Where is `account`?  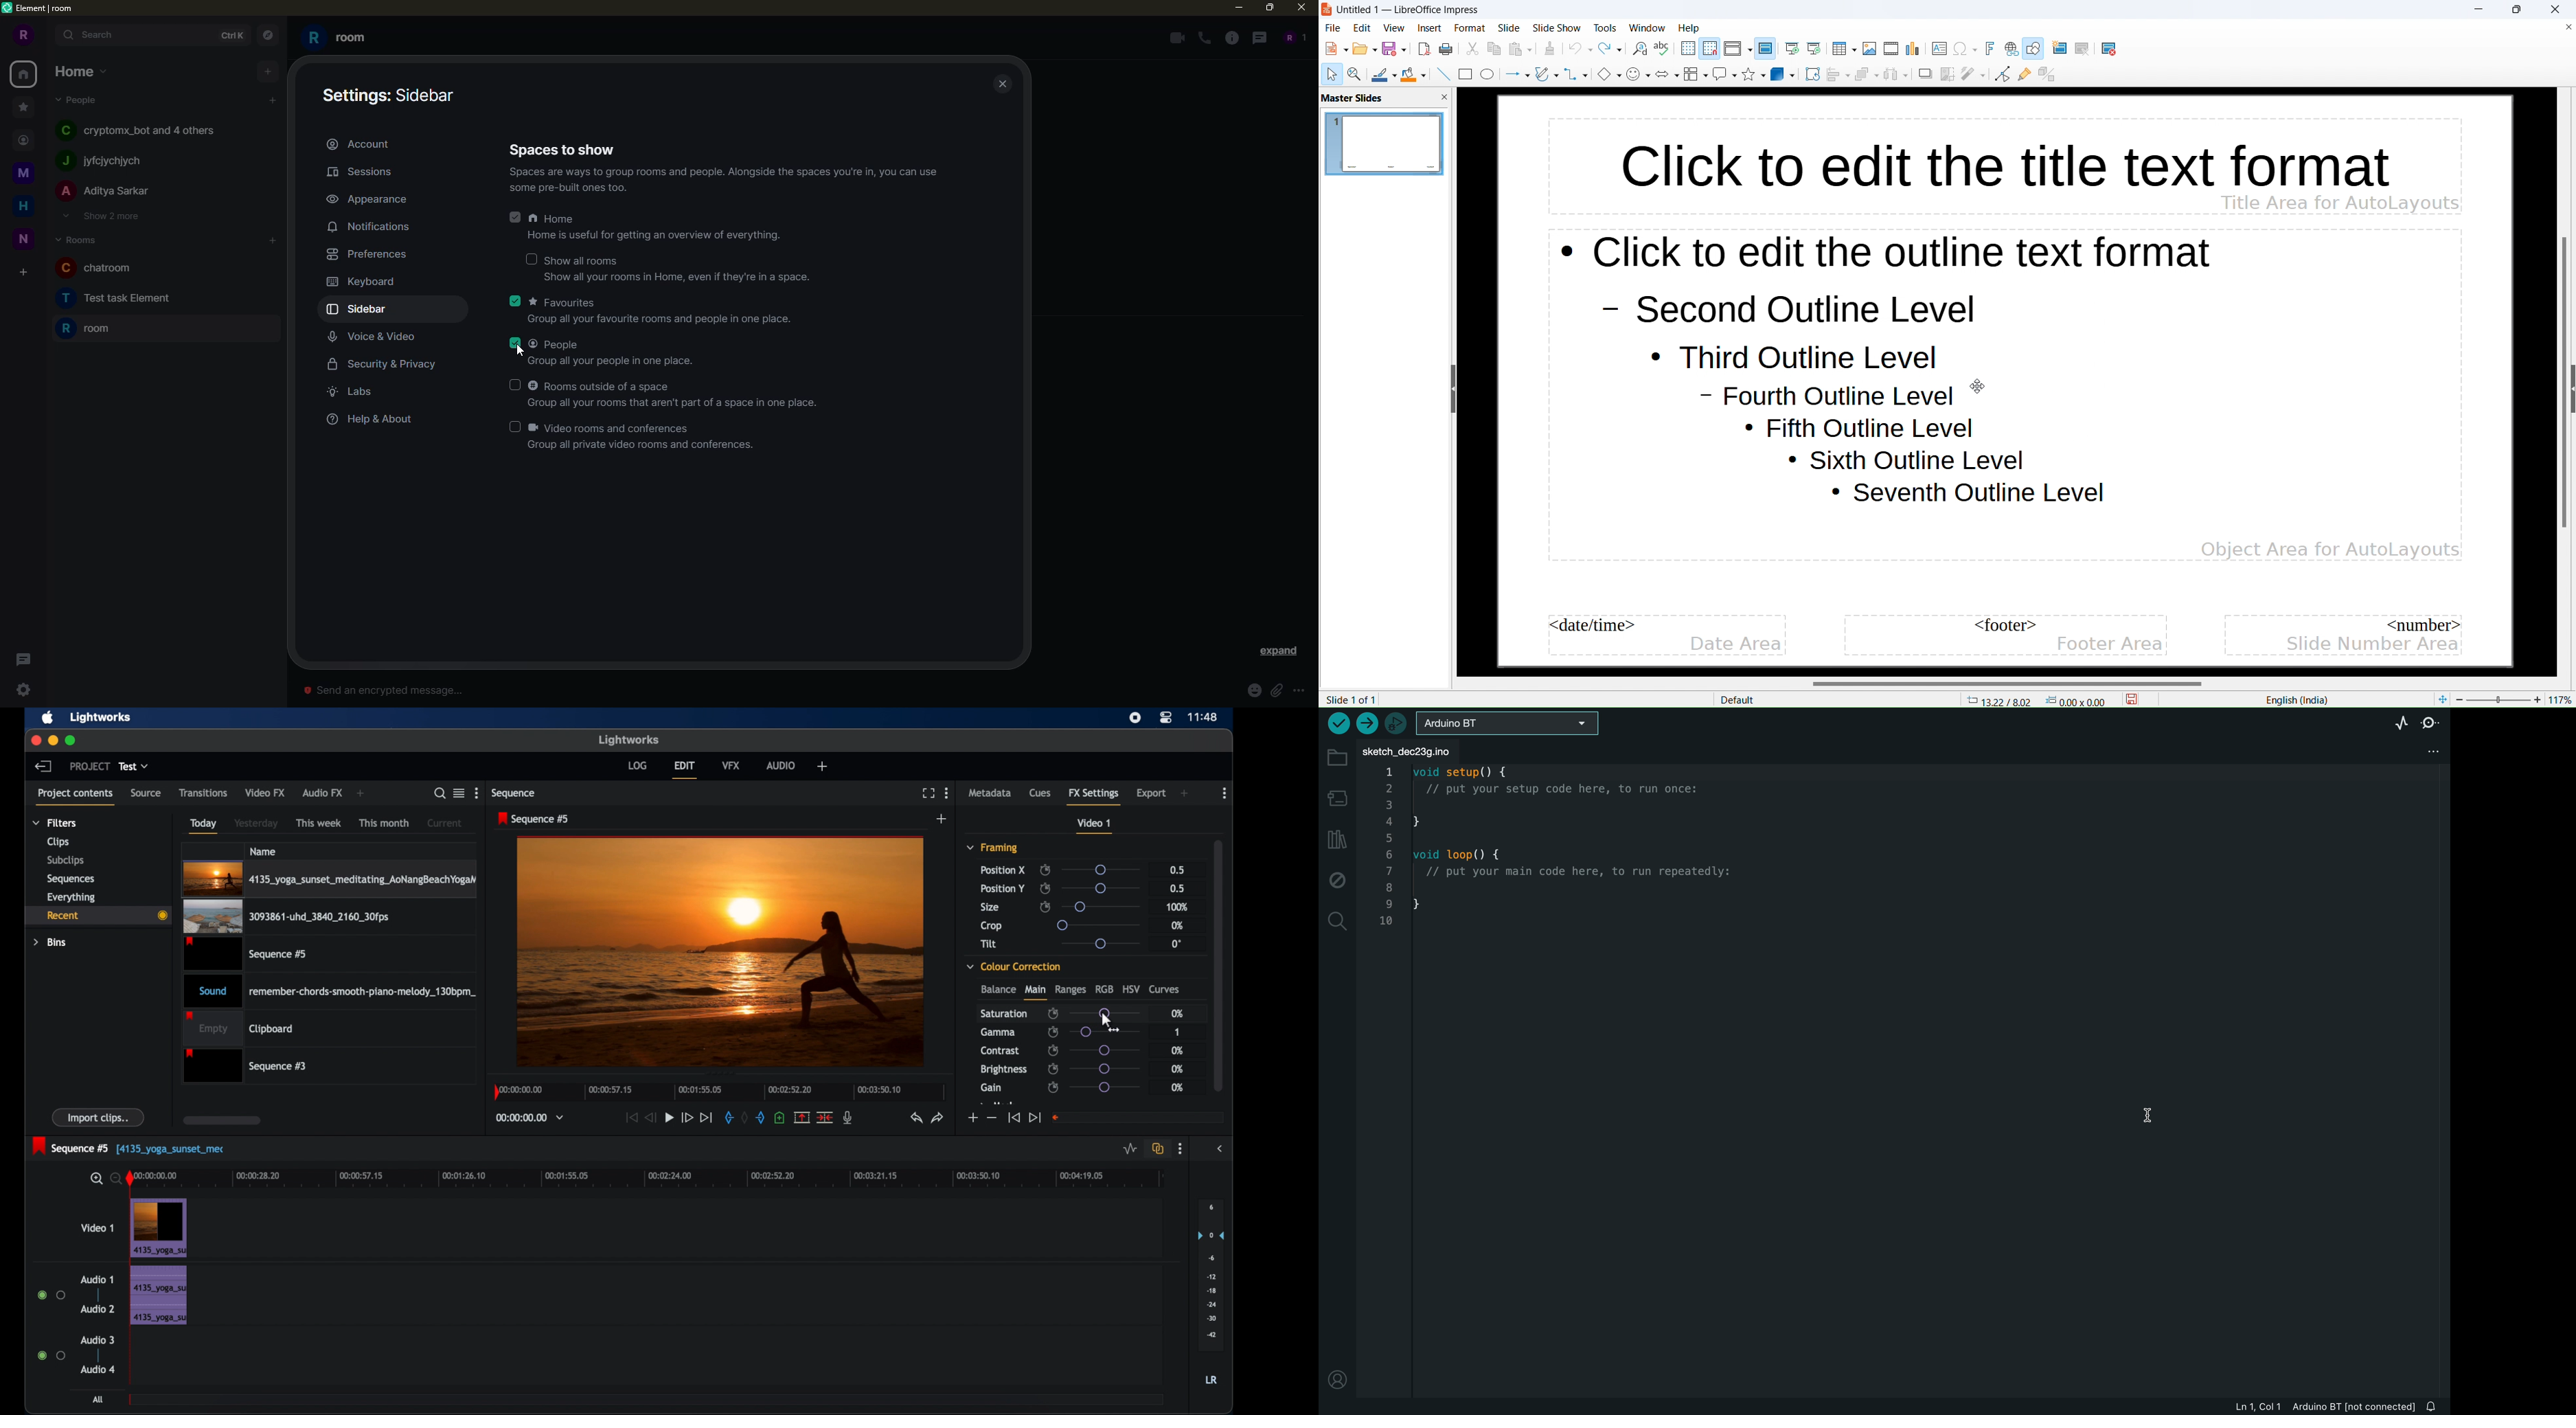
account is located at coordinates (360, 143).